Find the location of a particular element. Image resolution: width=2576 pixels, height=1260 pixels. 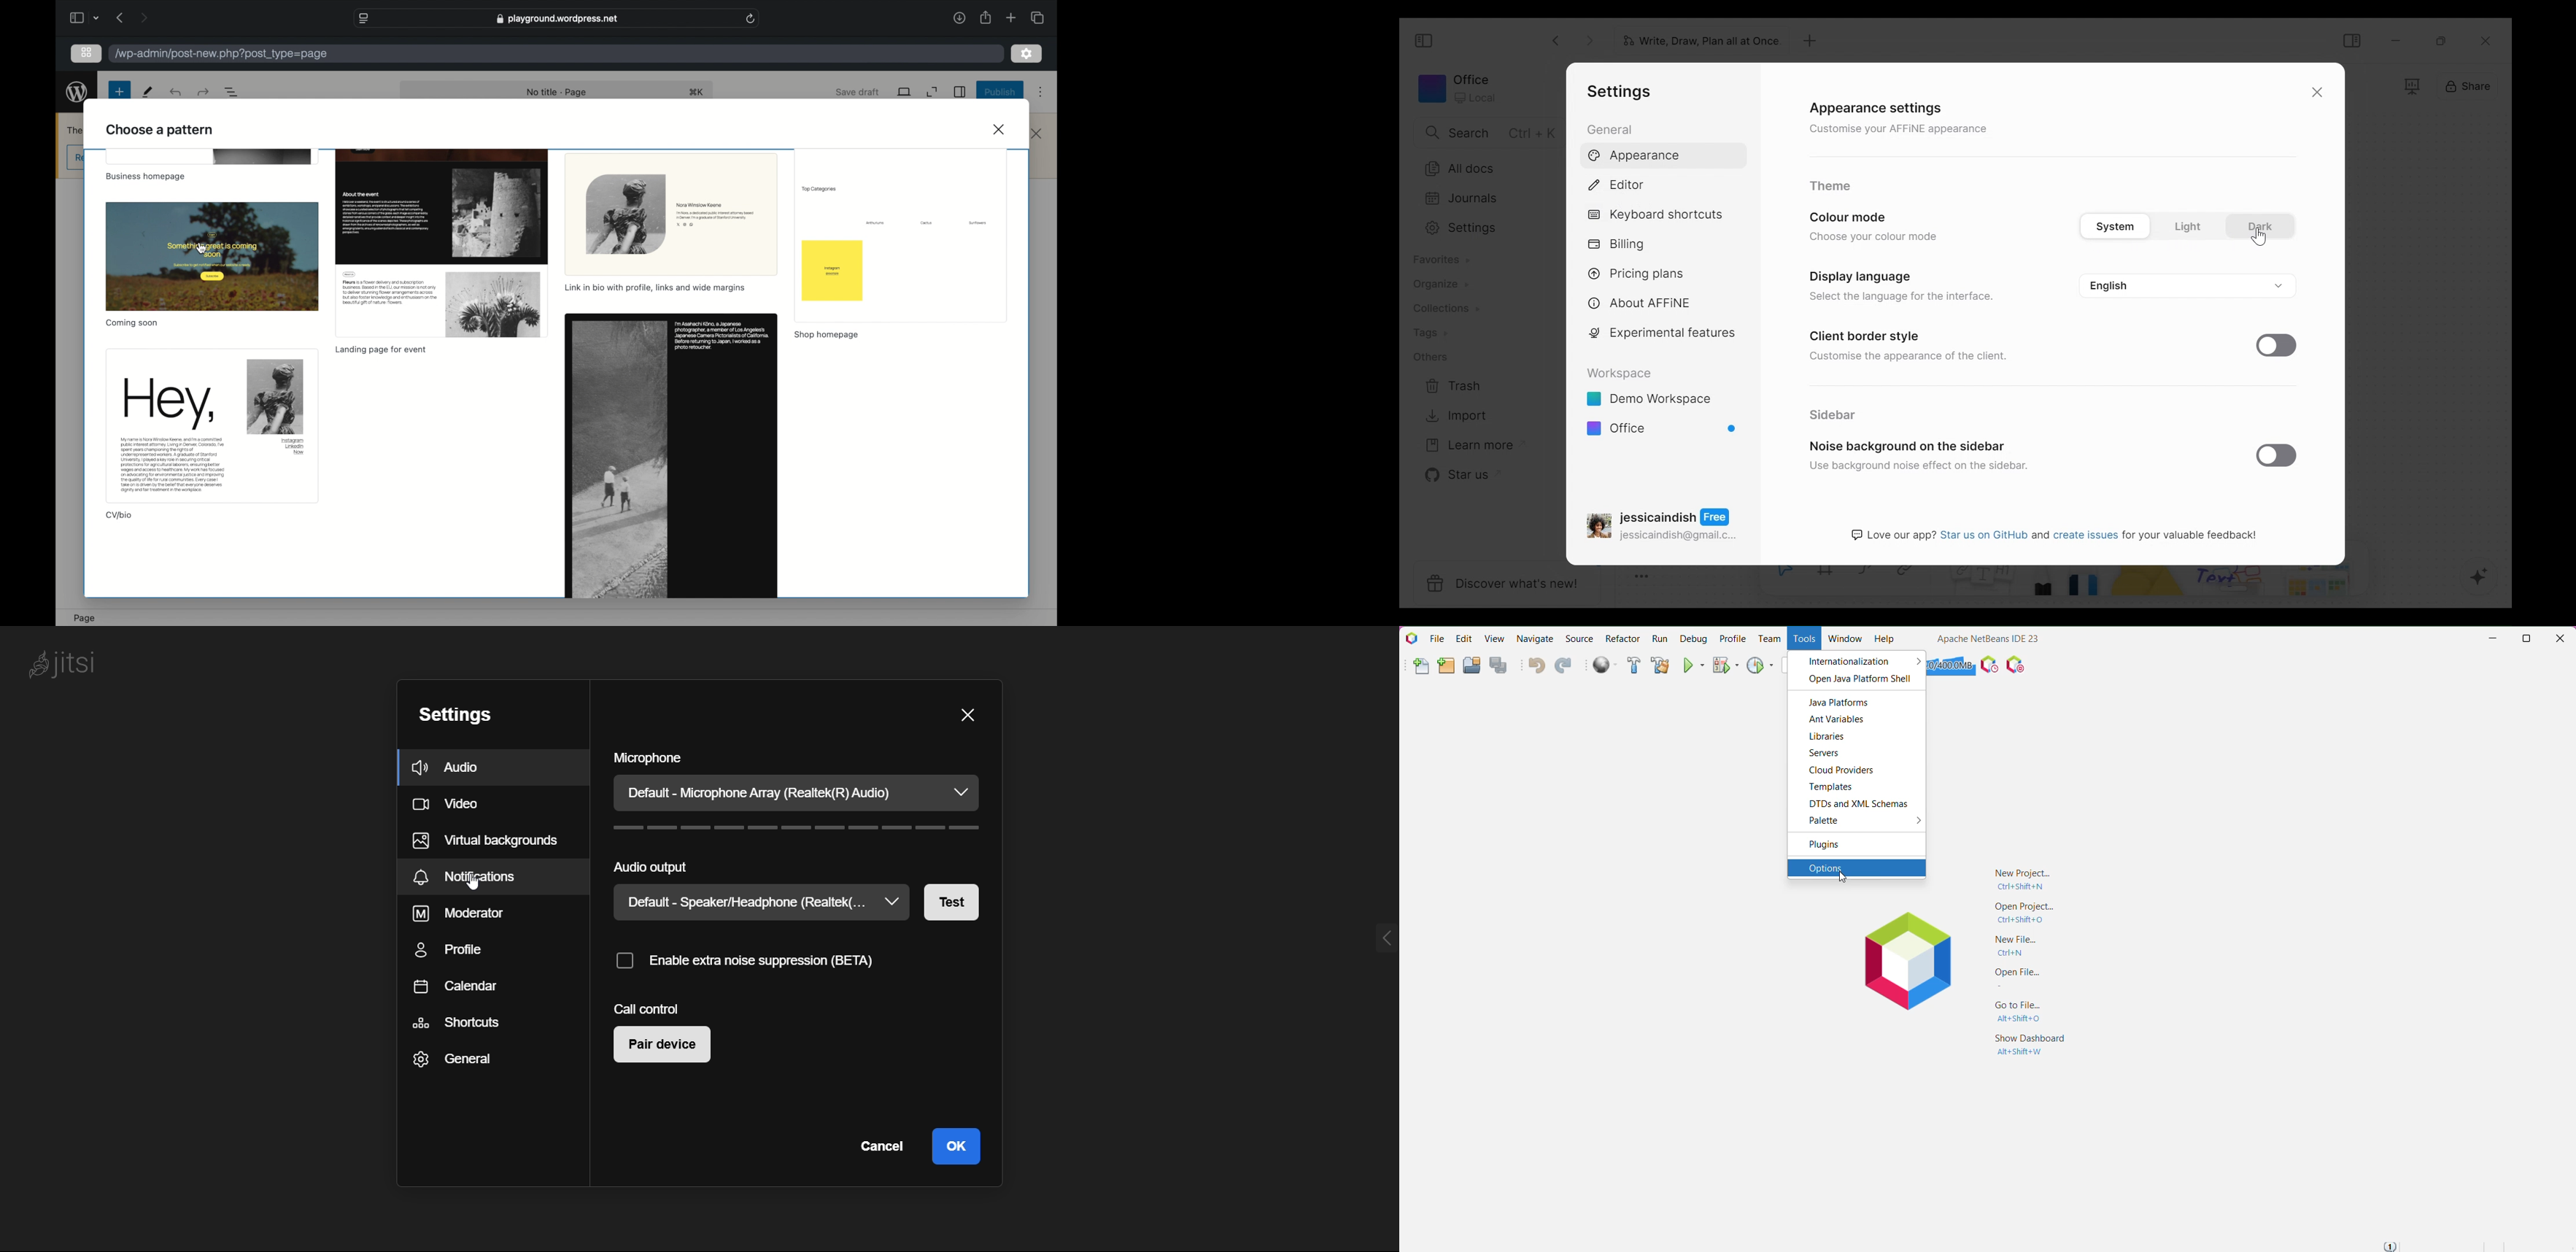

Color mode is located at coordinates (1875, 226).